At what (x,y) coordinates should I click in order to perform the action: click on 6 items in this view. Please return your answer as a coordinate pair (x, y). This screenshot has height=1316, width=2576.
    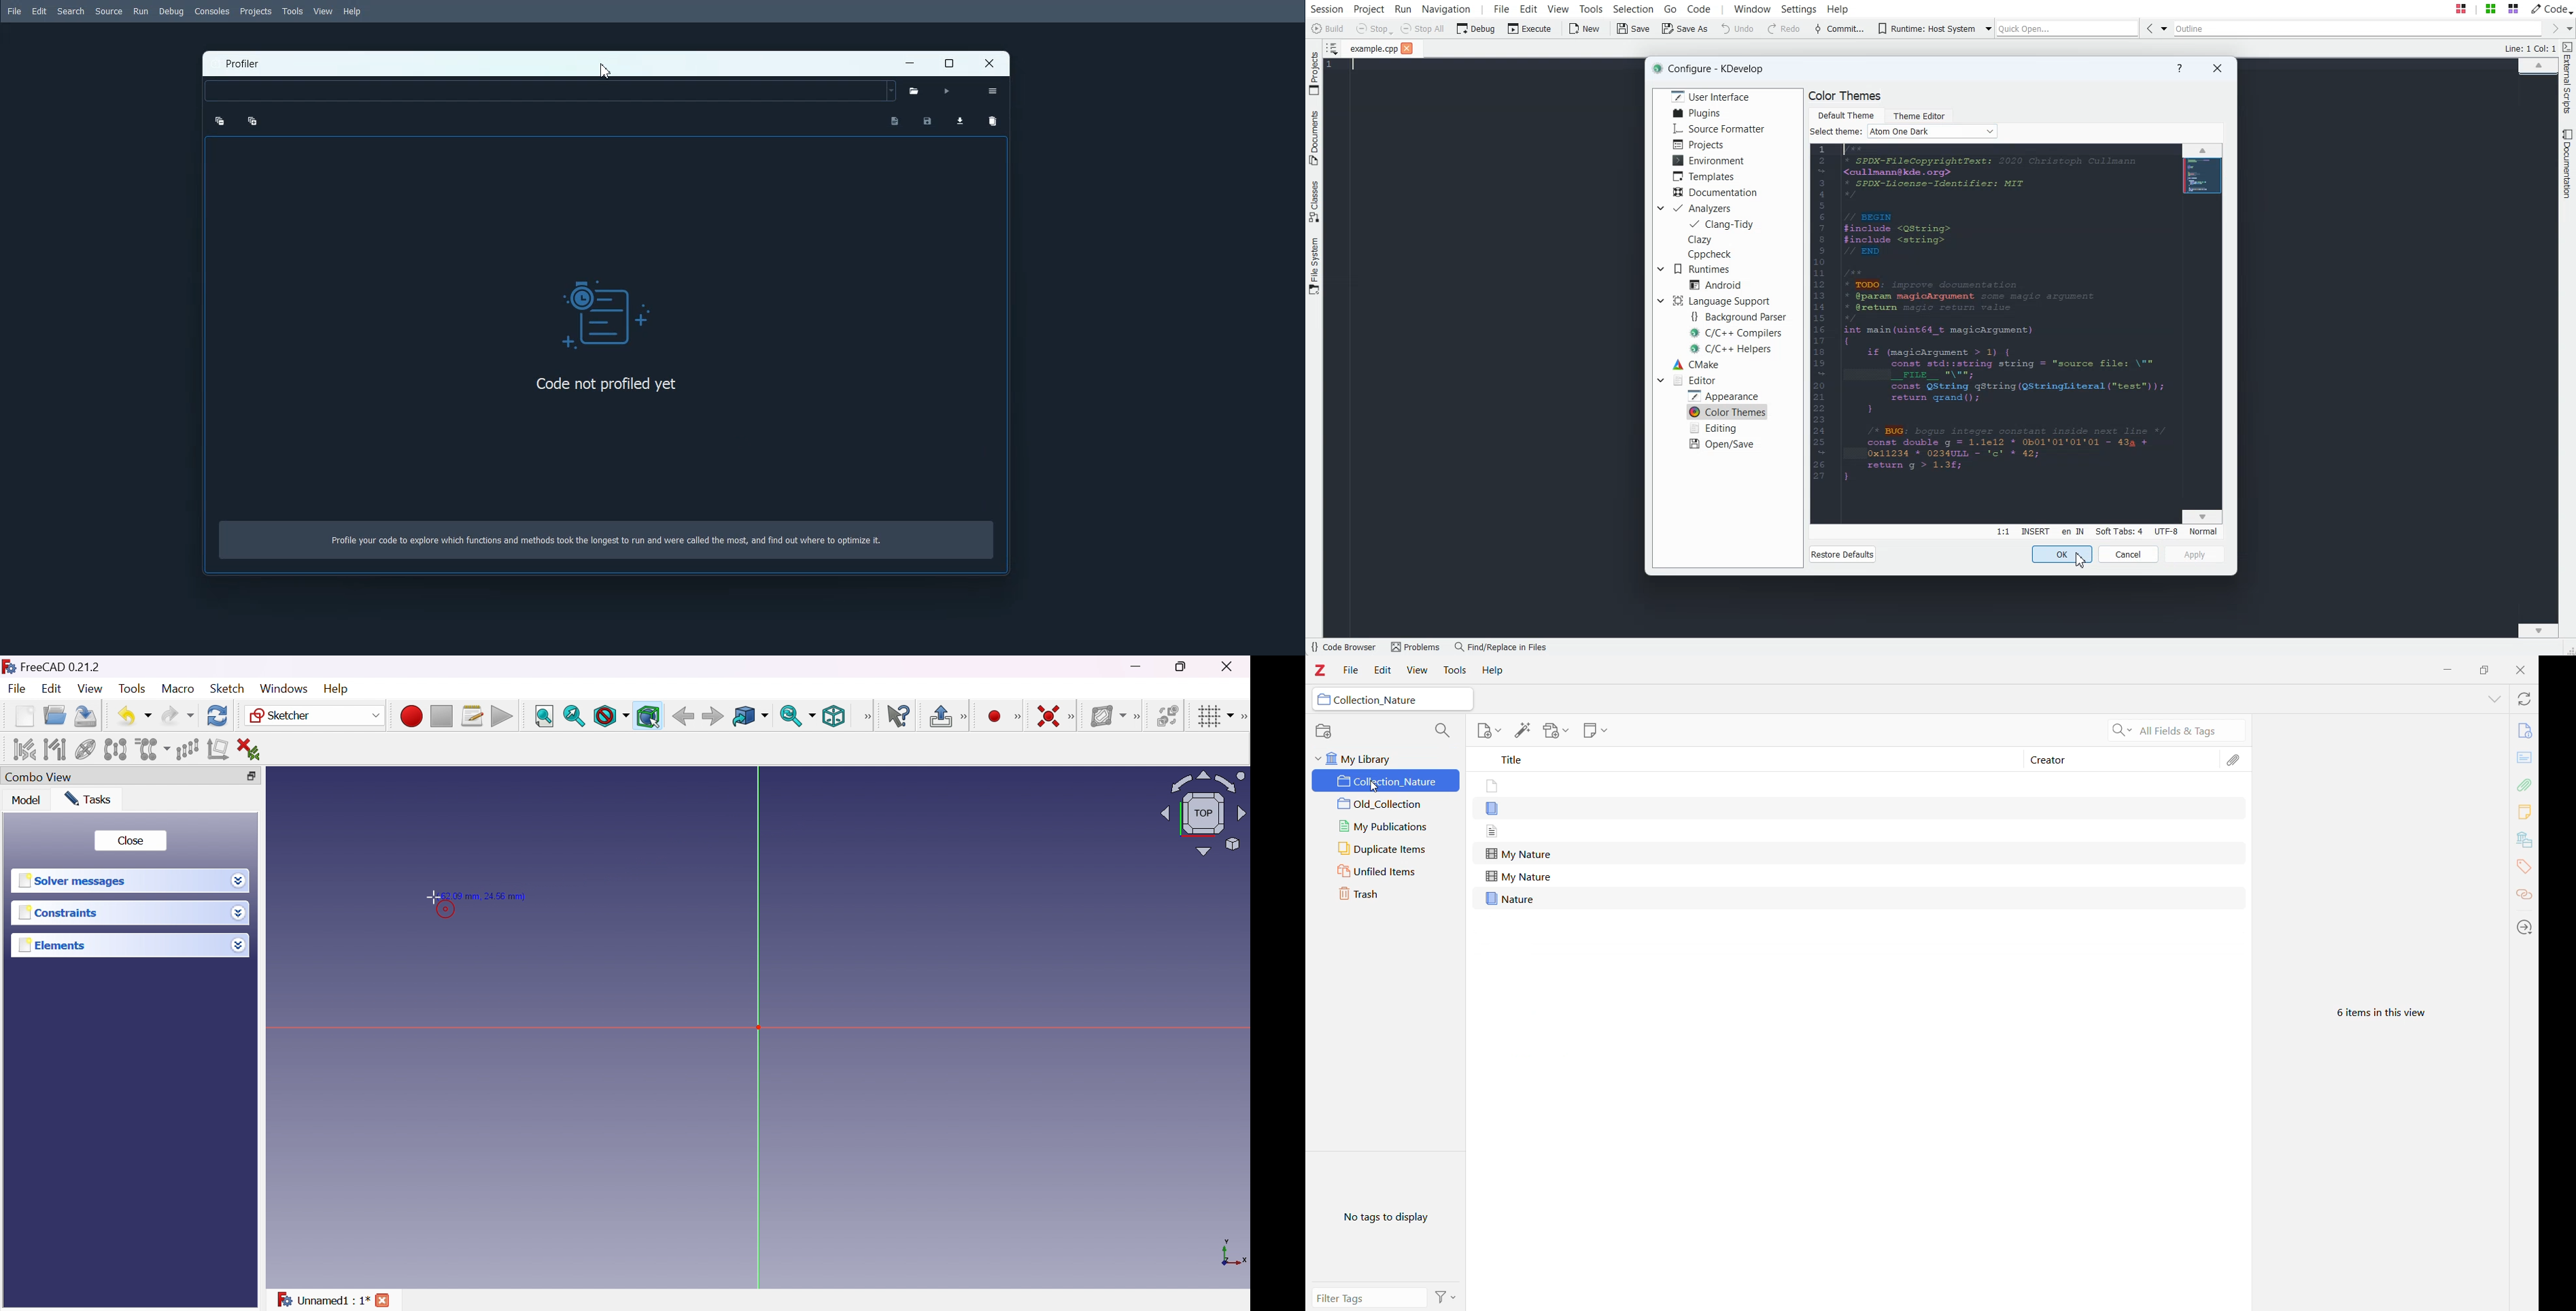
    Looking at the image, I should click on (2388, 1013).